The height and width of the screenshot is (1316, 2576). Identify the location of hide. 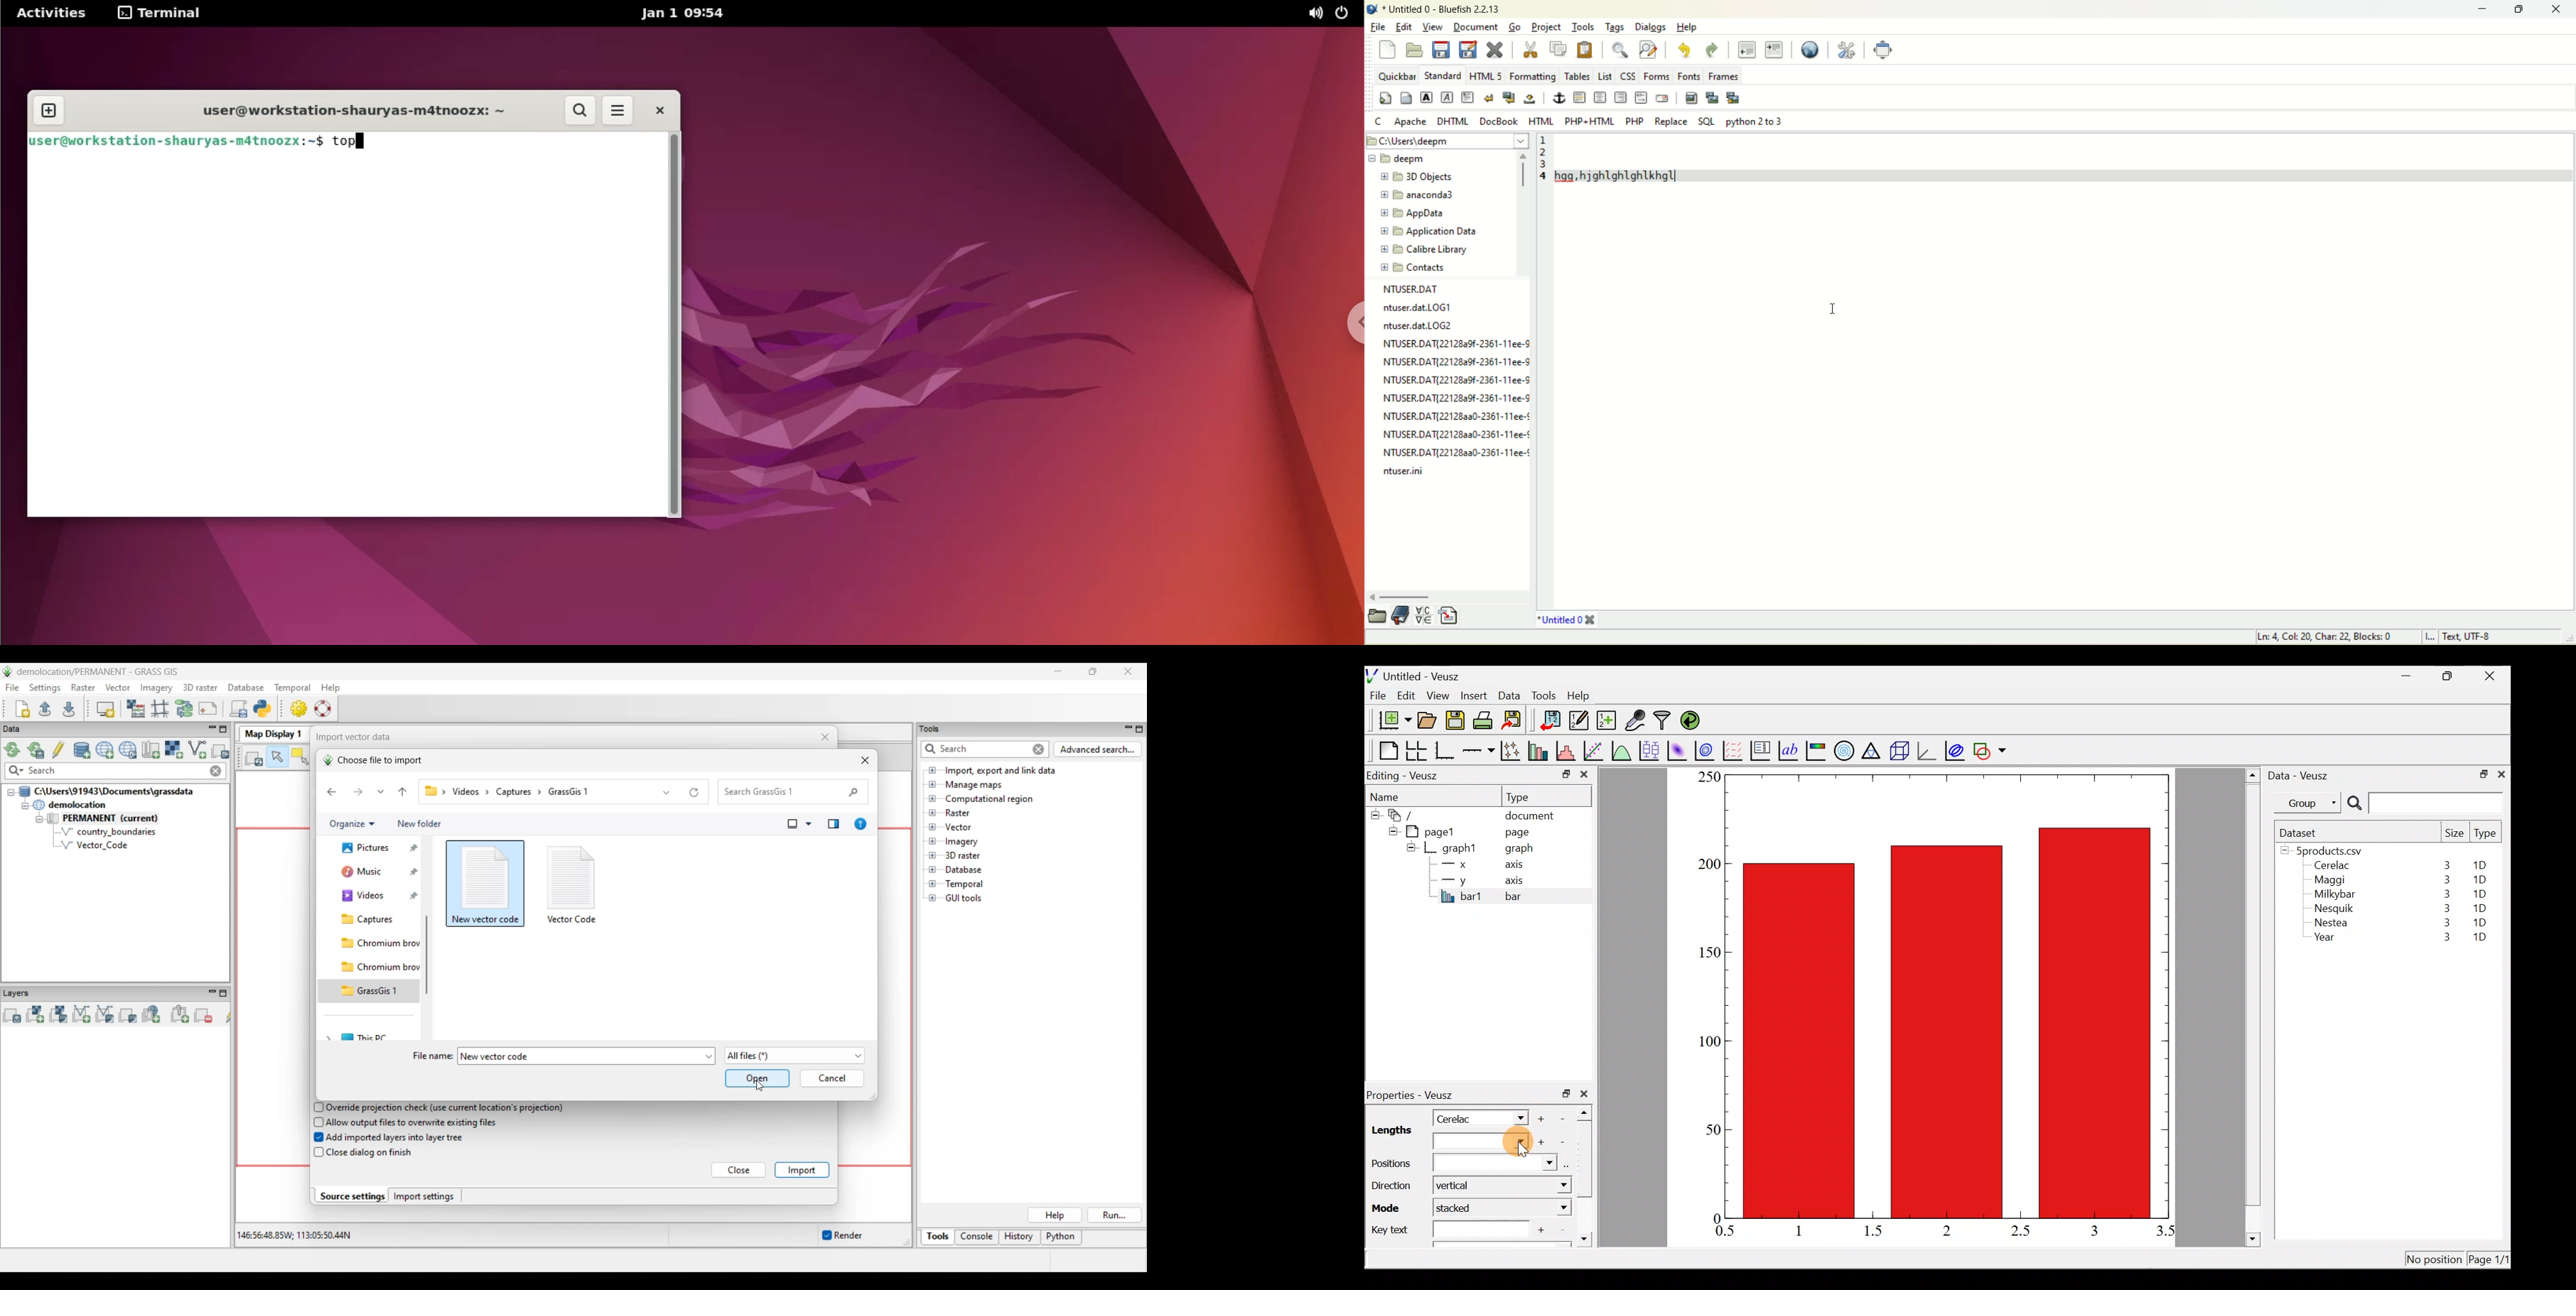
(1411, 847).